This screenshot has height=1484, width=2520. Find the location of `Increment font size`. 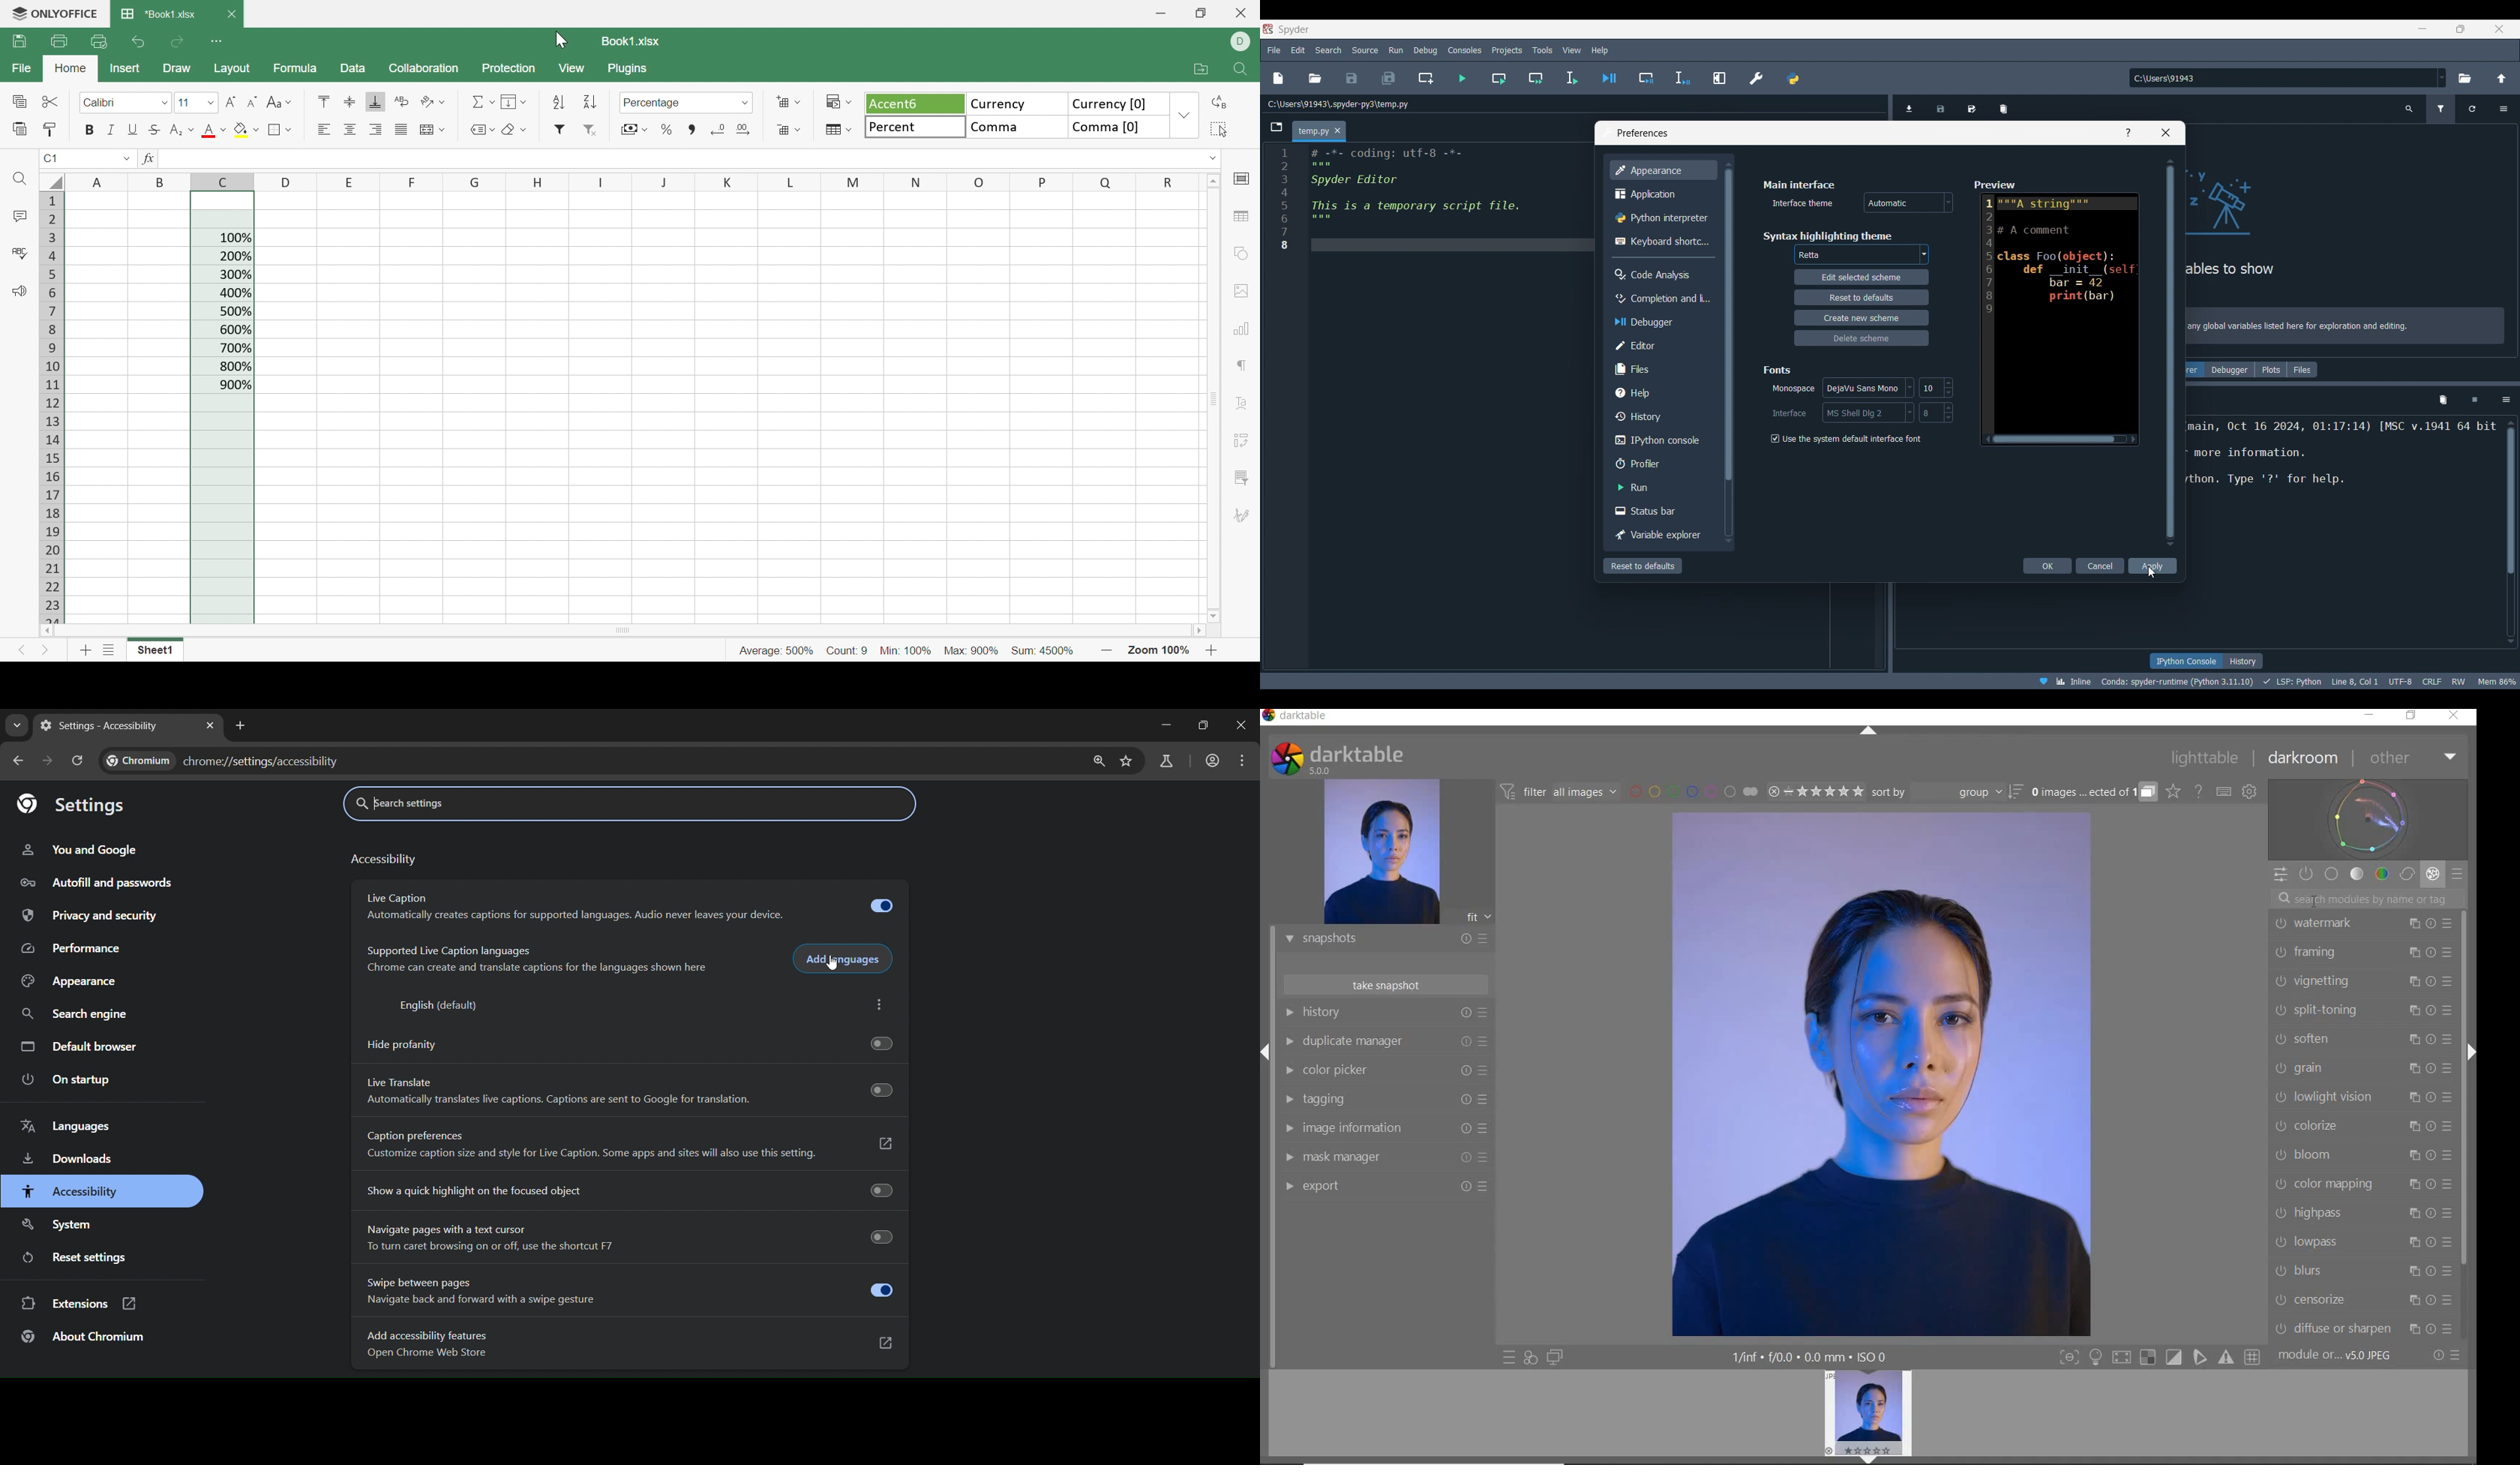

Increment font size is located at coordinates (251, 101).